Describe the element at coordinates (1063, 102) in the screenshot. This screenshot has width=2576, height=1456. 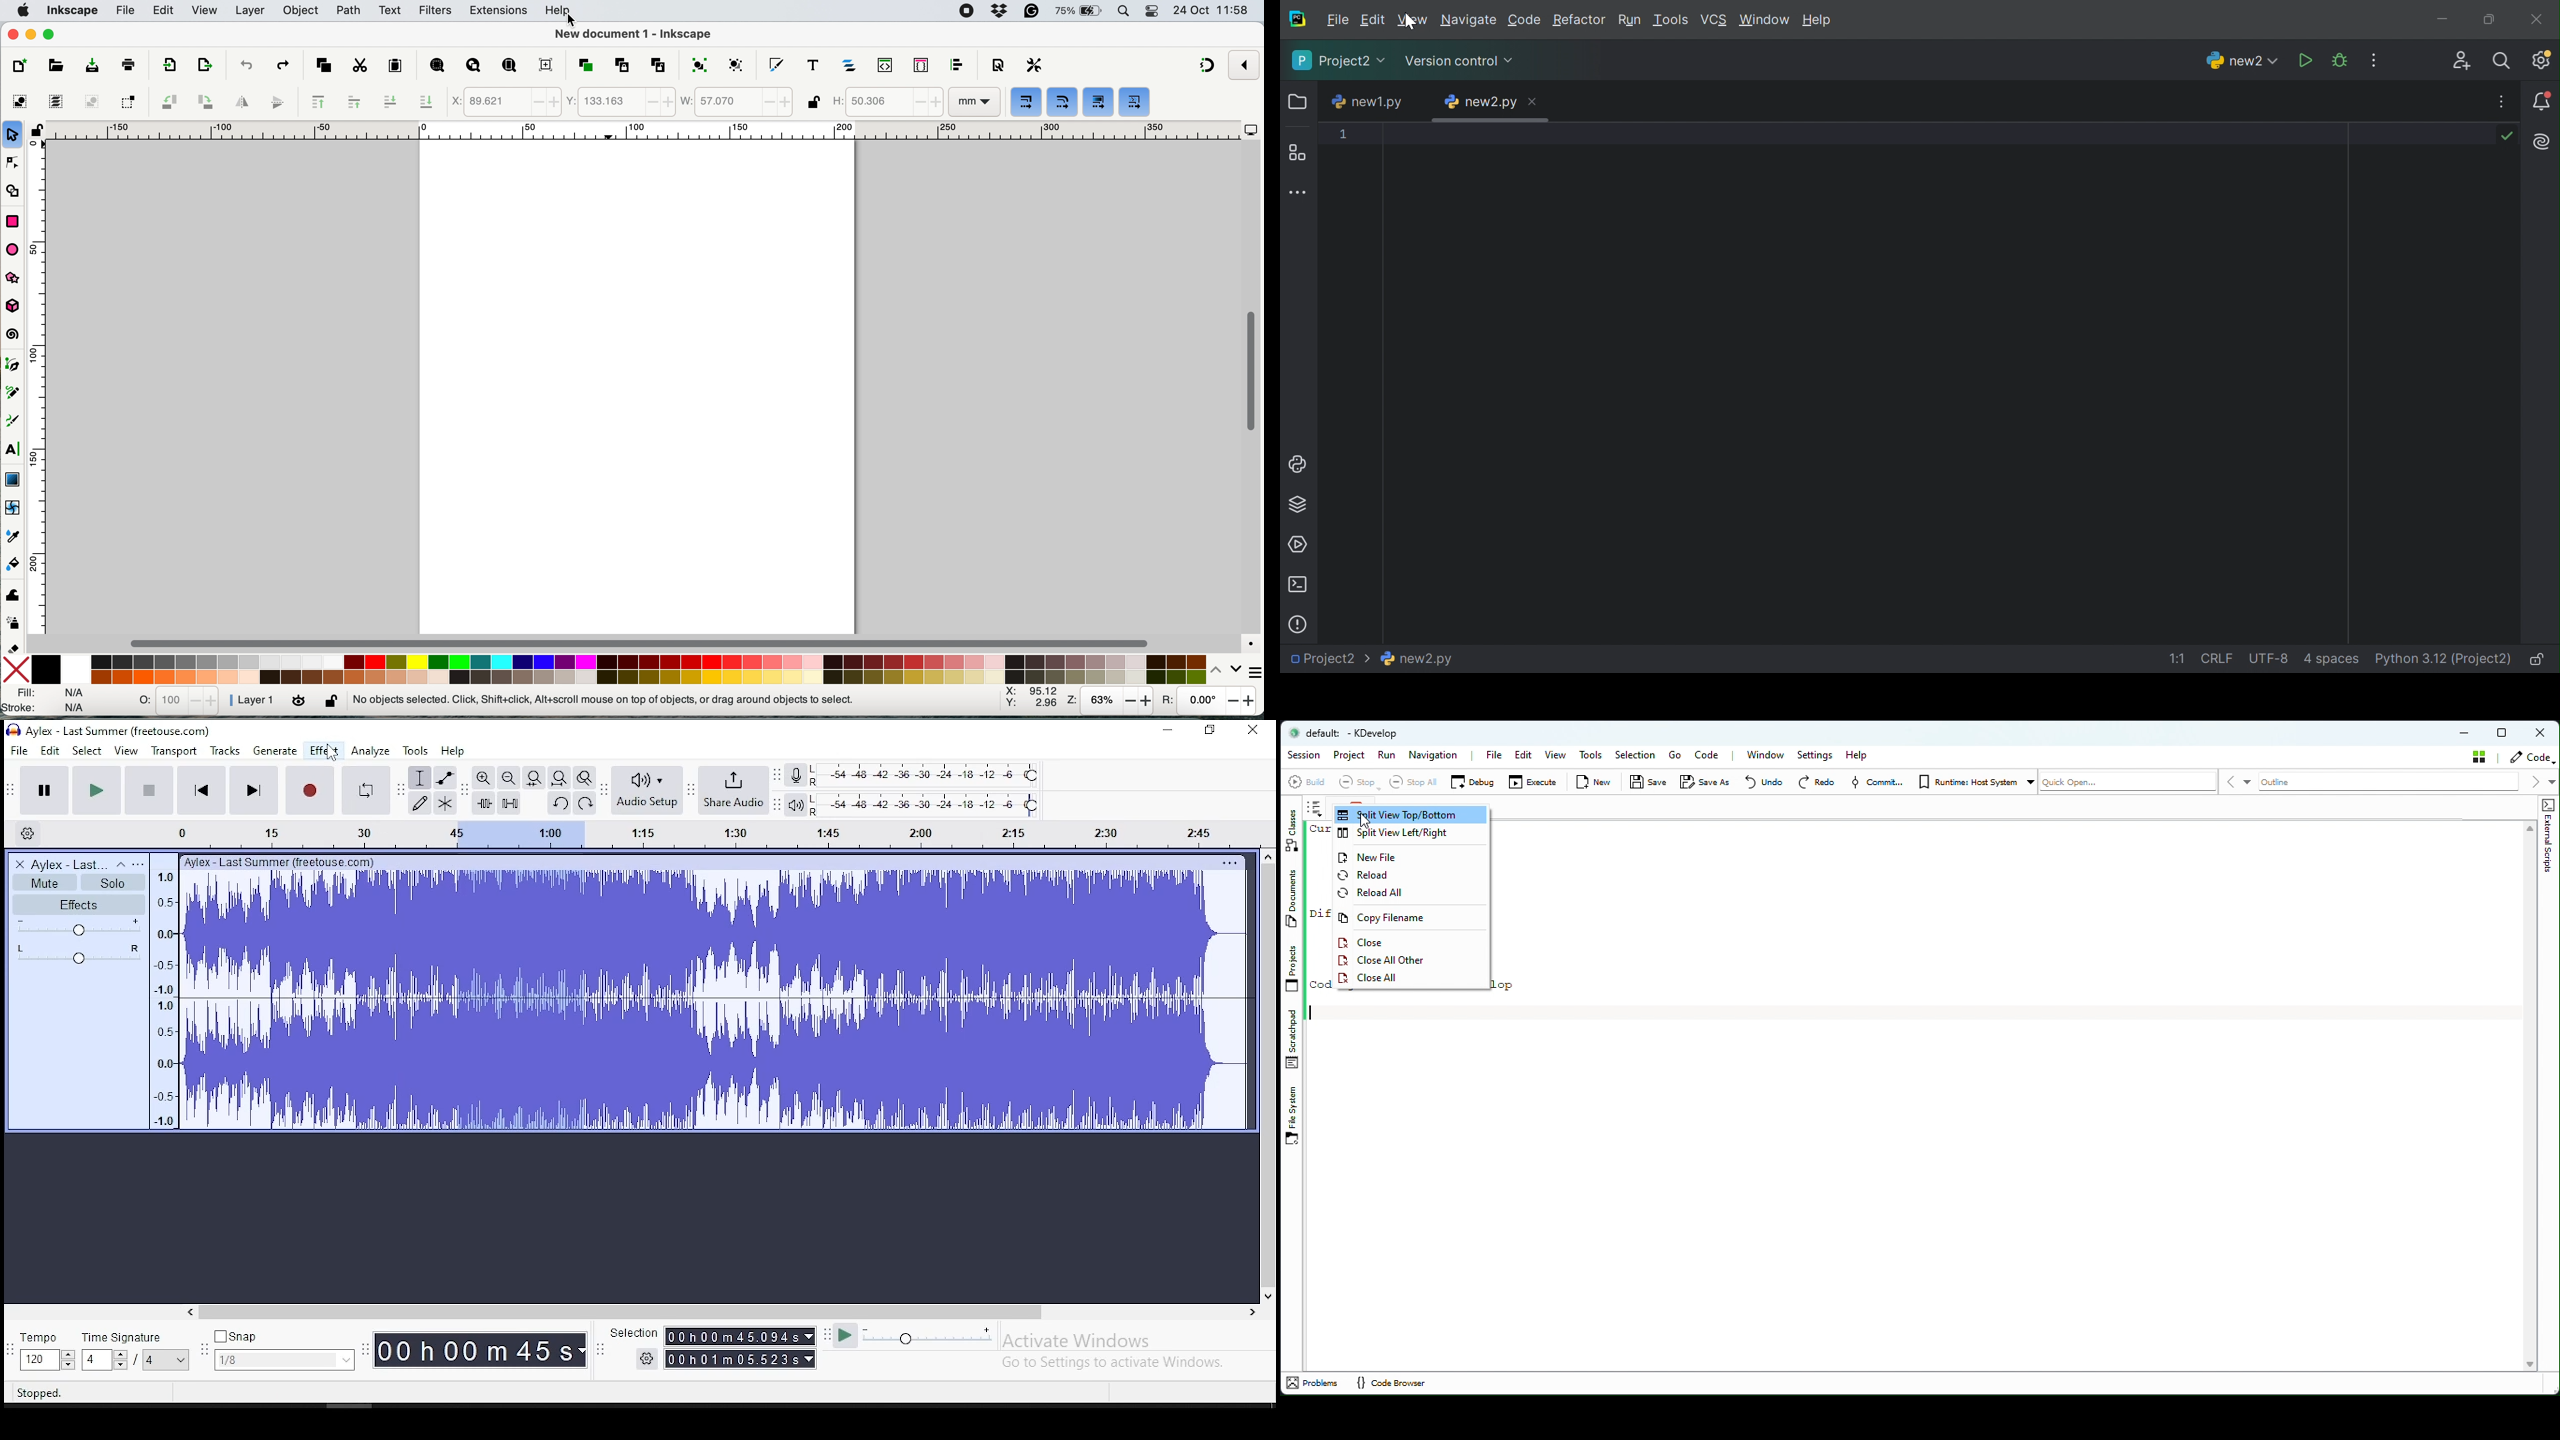
I see `when scaling rectangles scale the radii of rounded corners` at that location.